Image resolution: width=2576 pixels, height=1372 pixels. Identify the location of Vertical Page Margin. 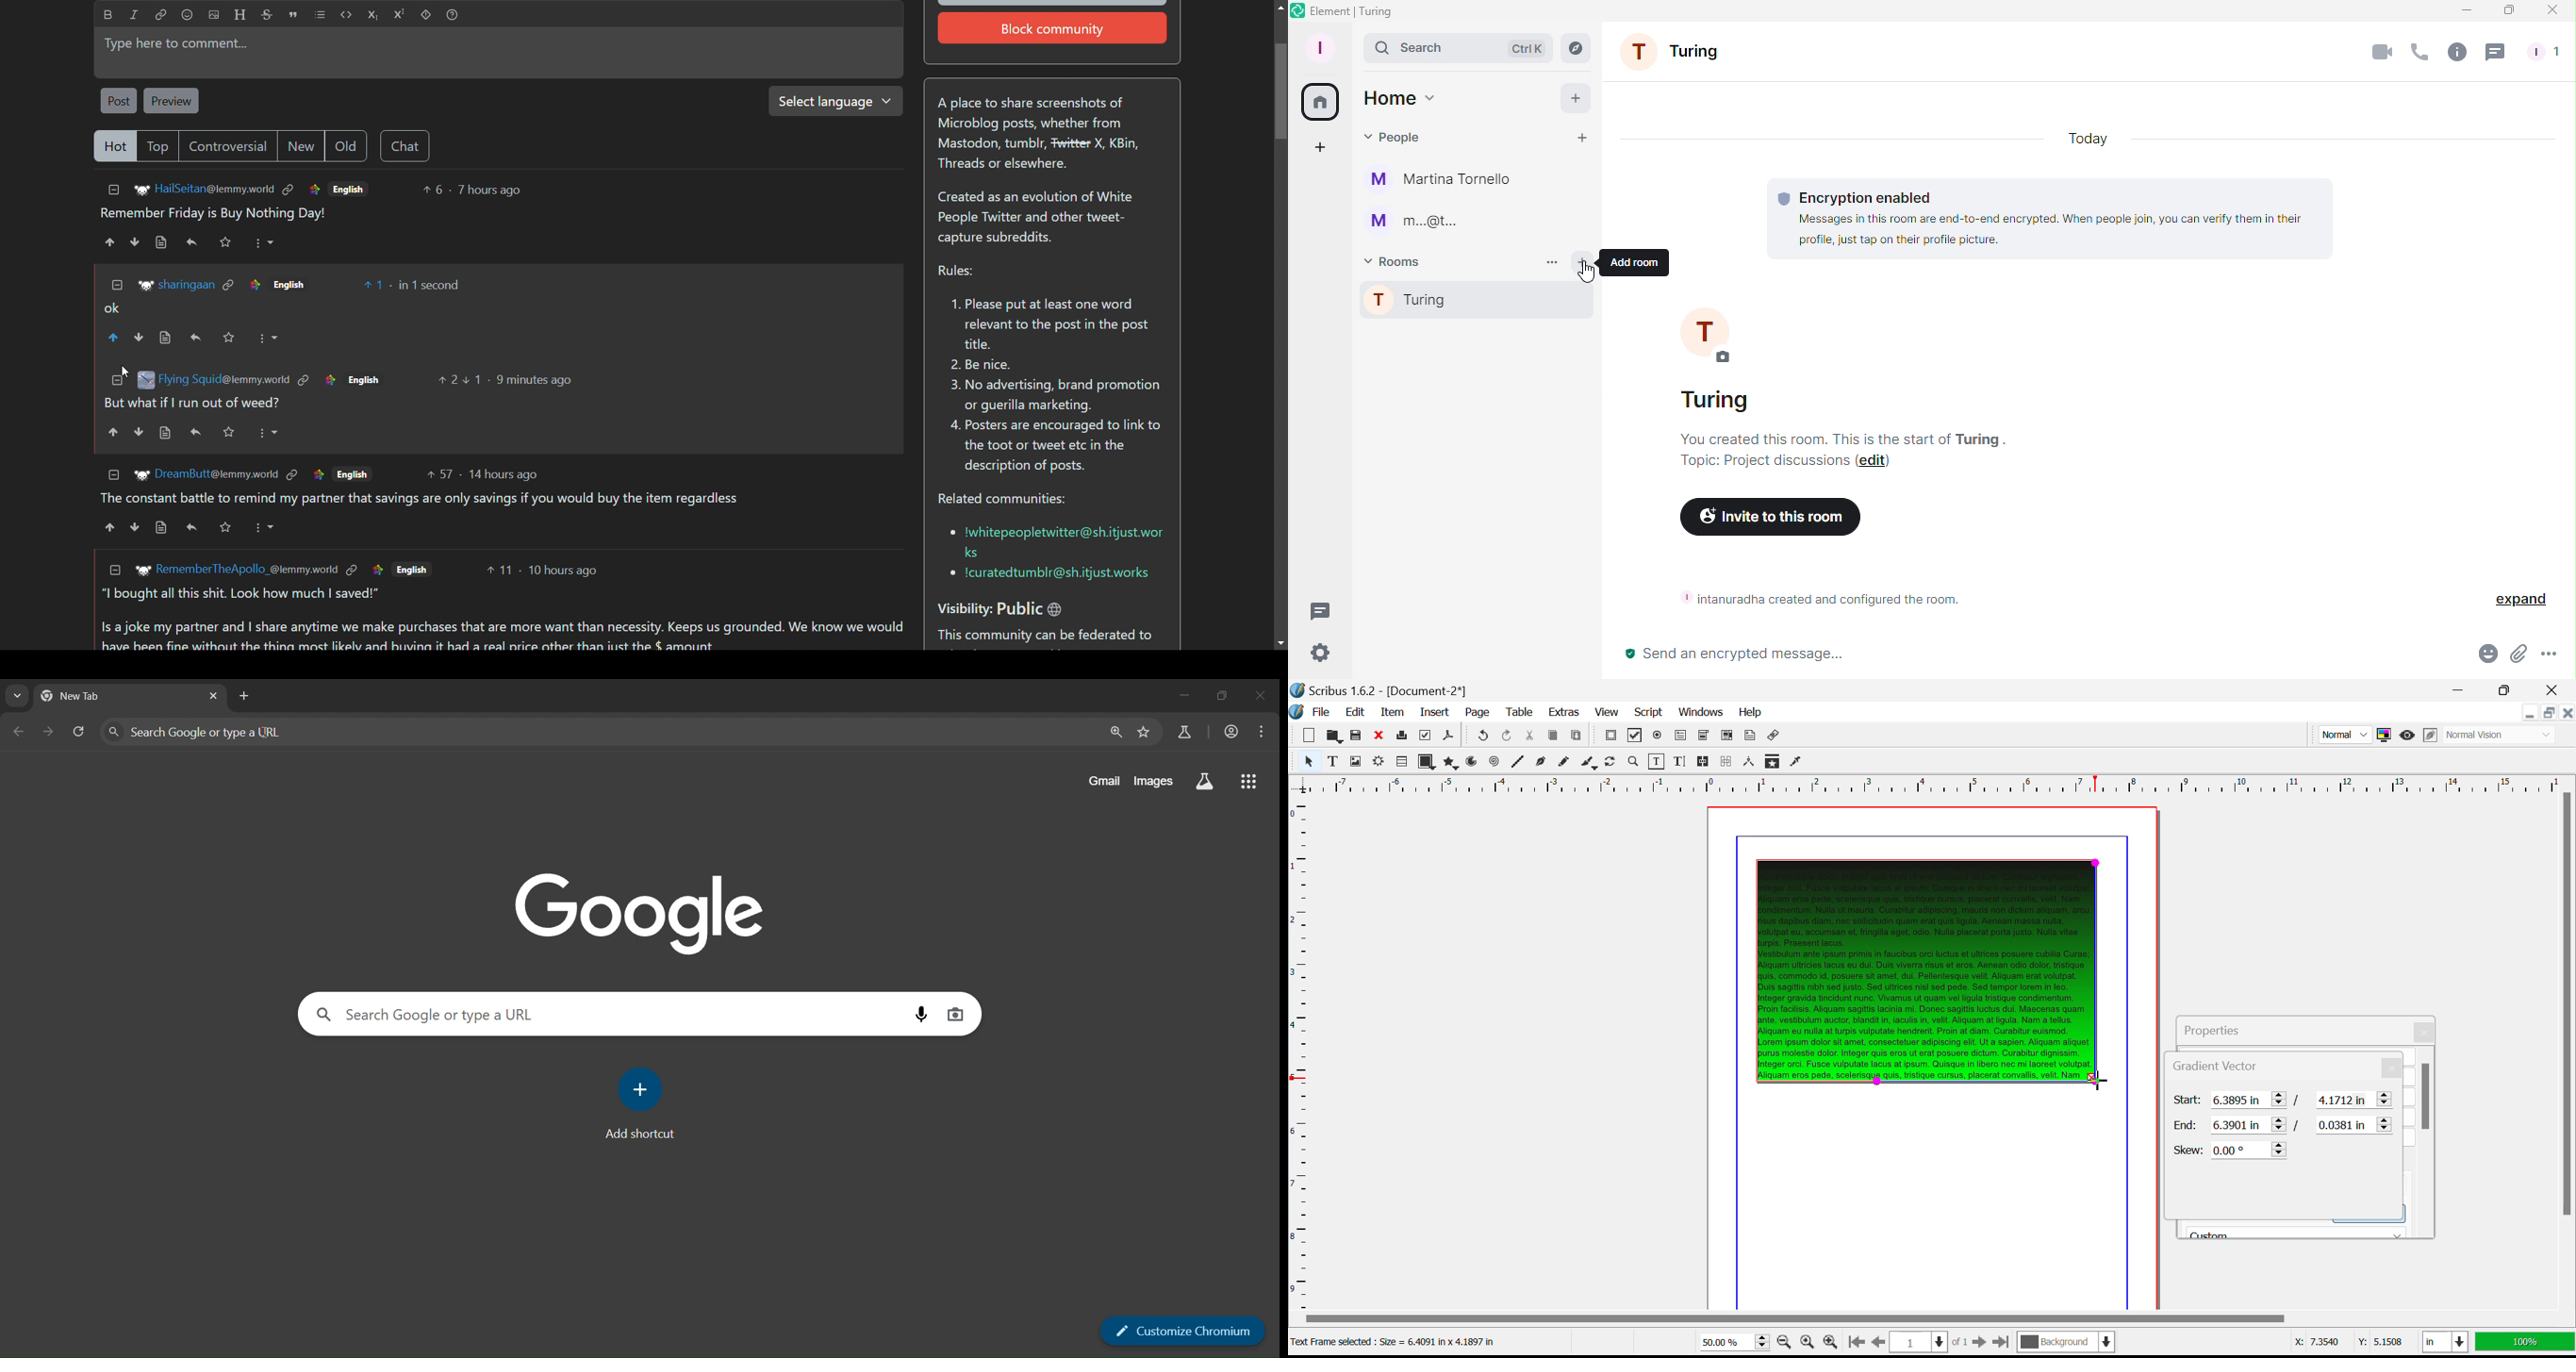
(1952, 784).